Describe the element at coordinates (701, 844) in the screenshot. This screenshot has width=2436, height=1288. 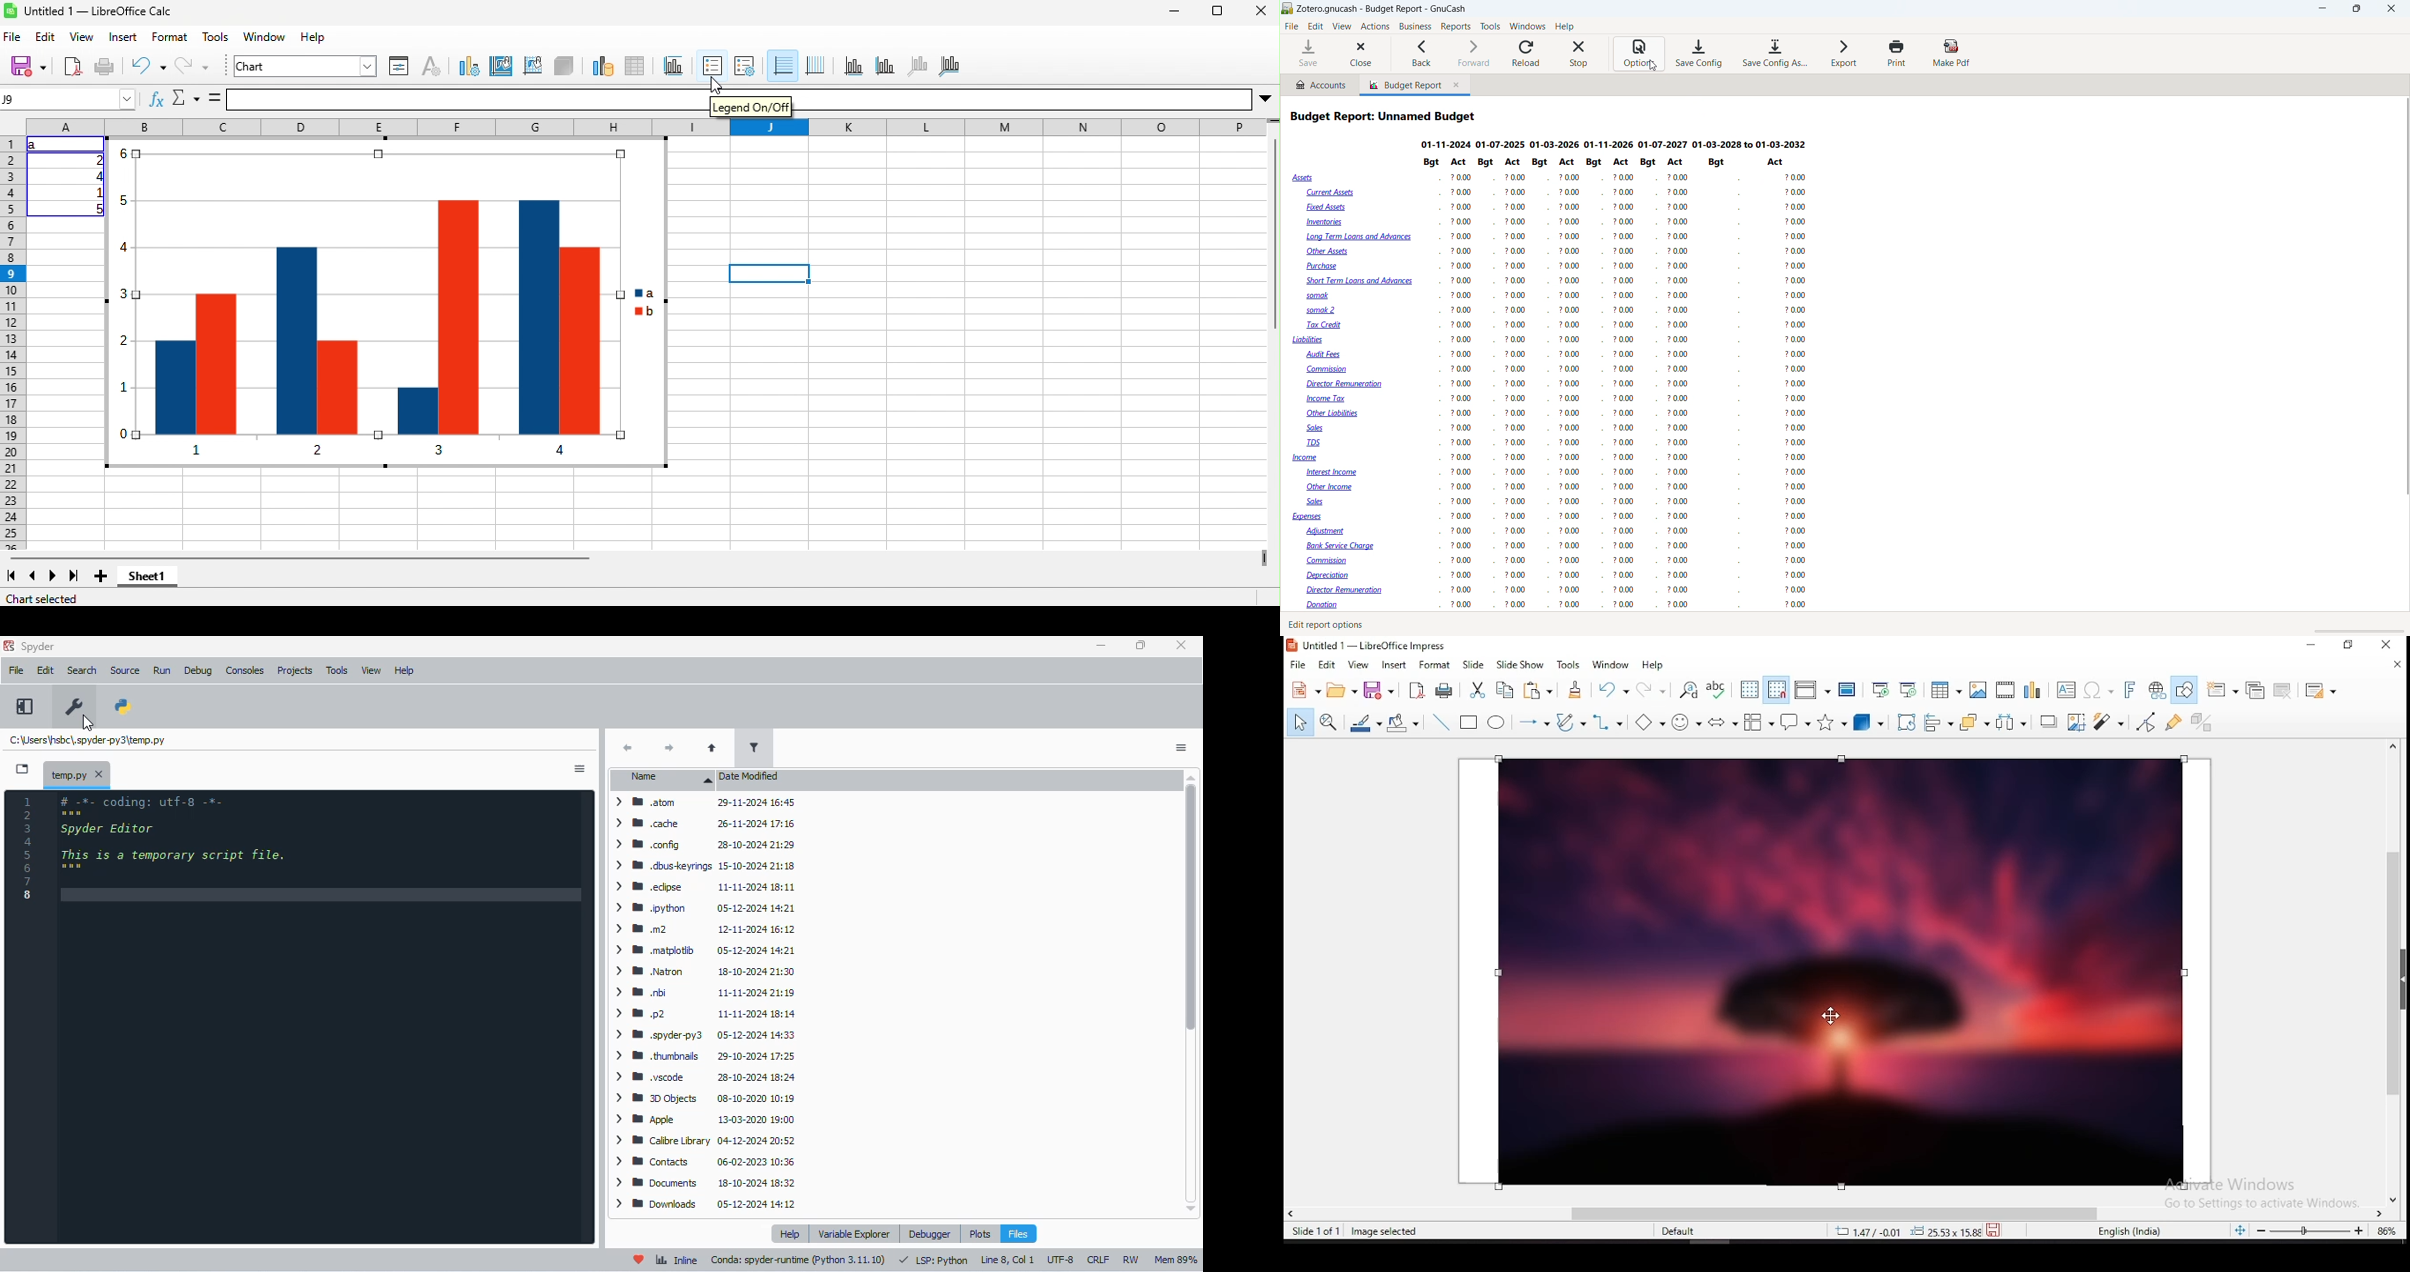
I see `> MW config 28-10-2024 21:29` at that location.